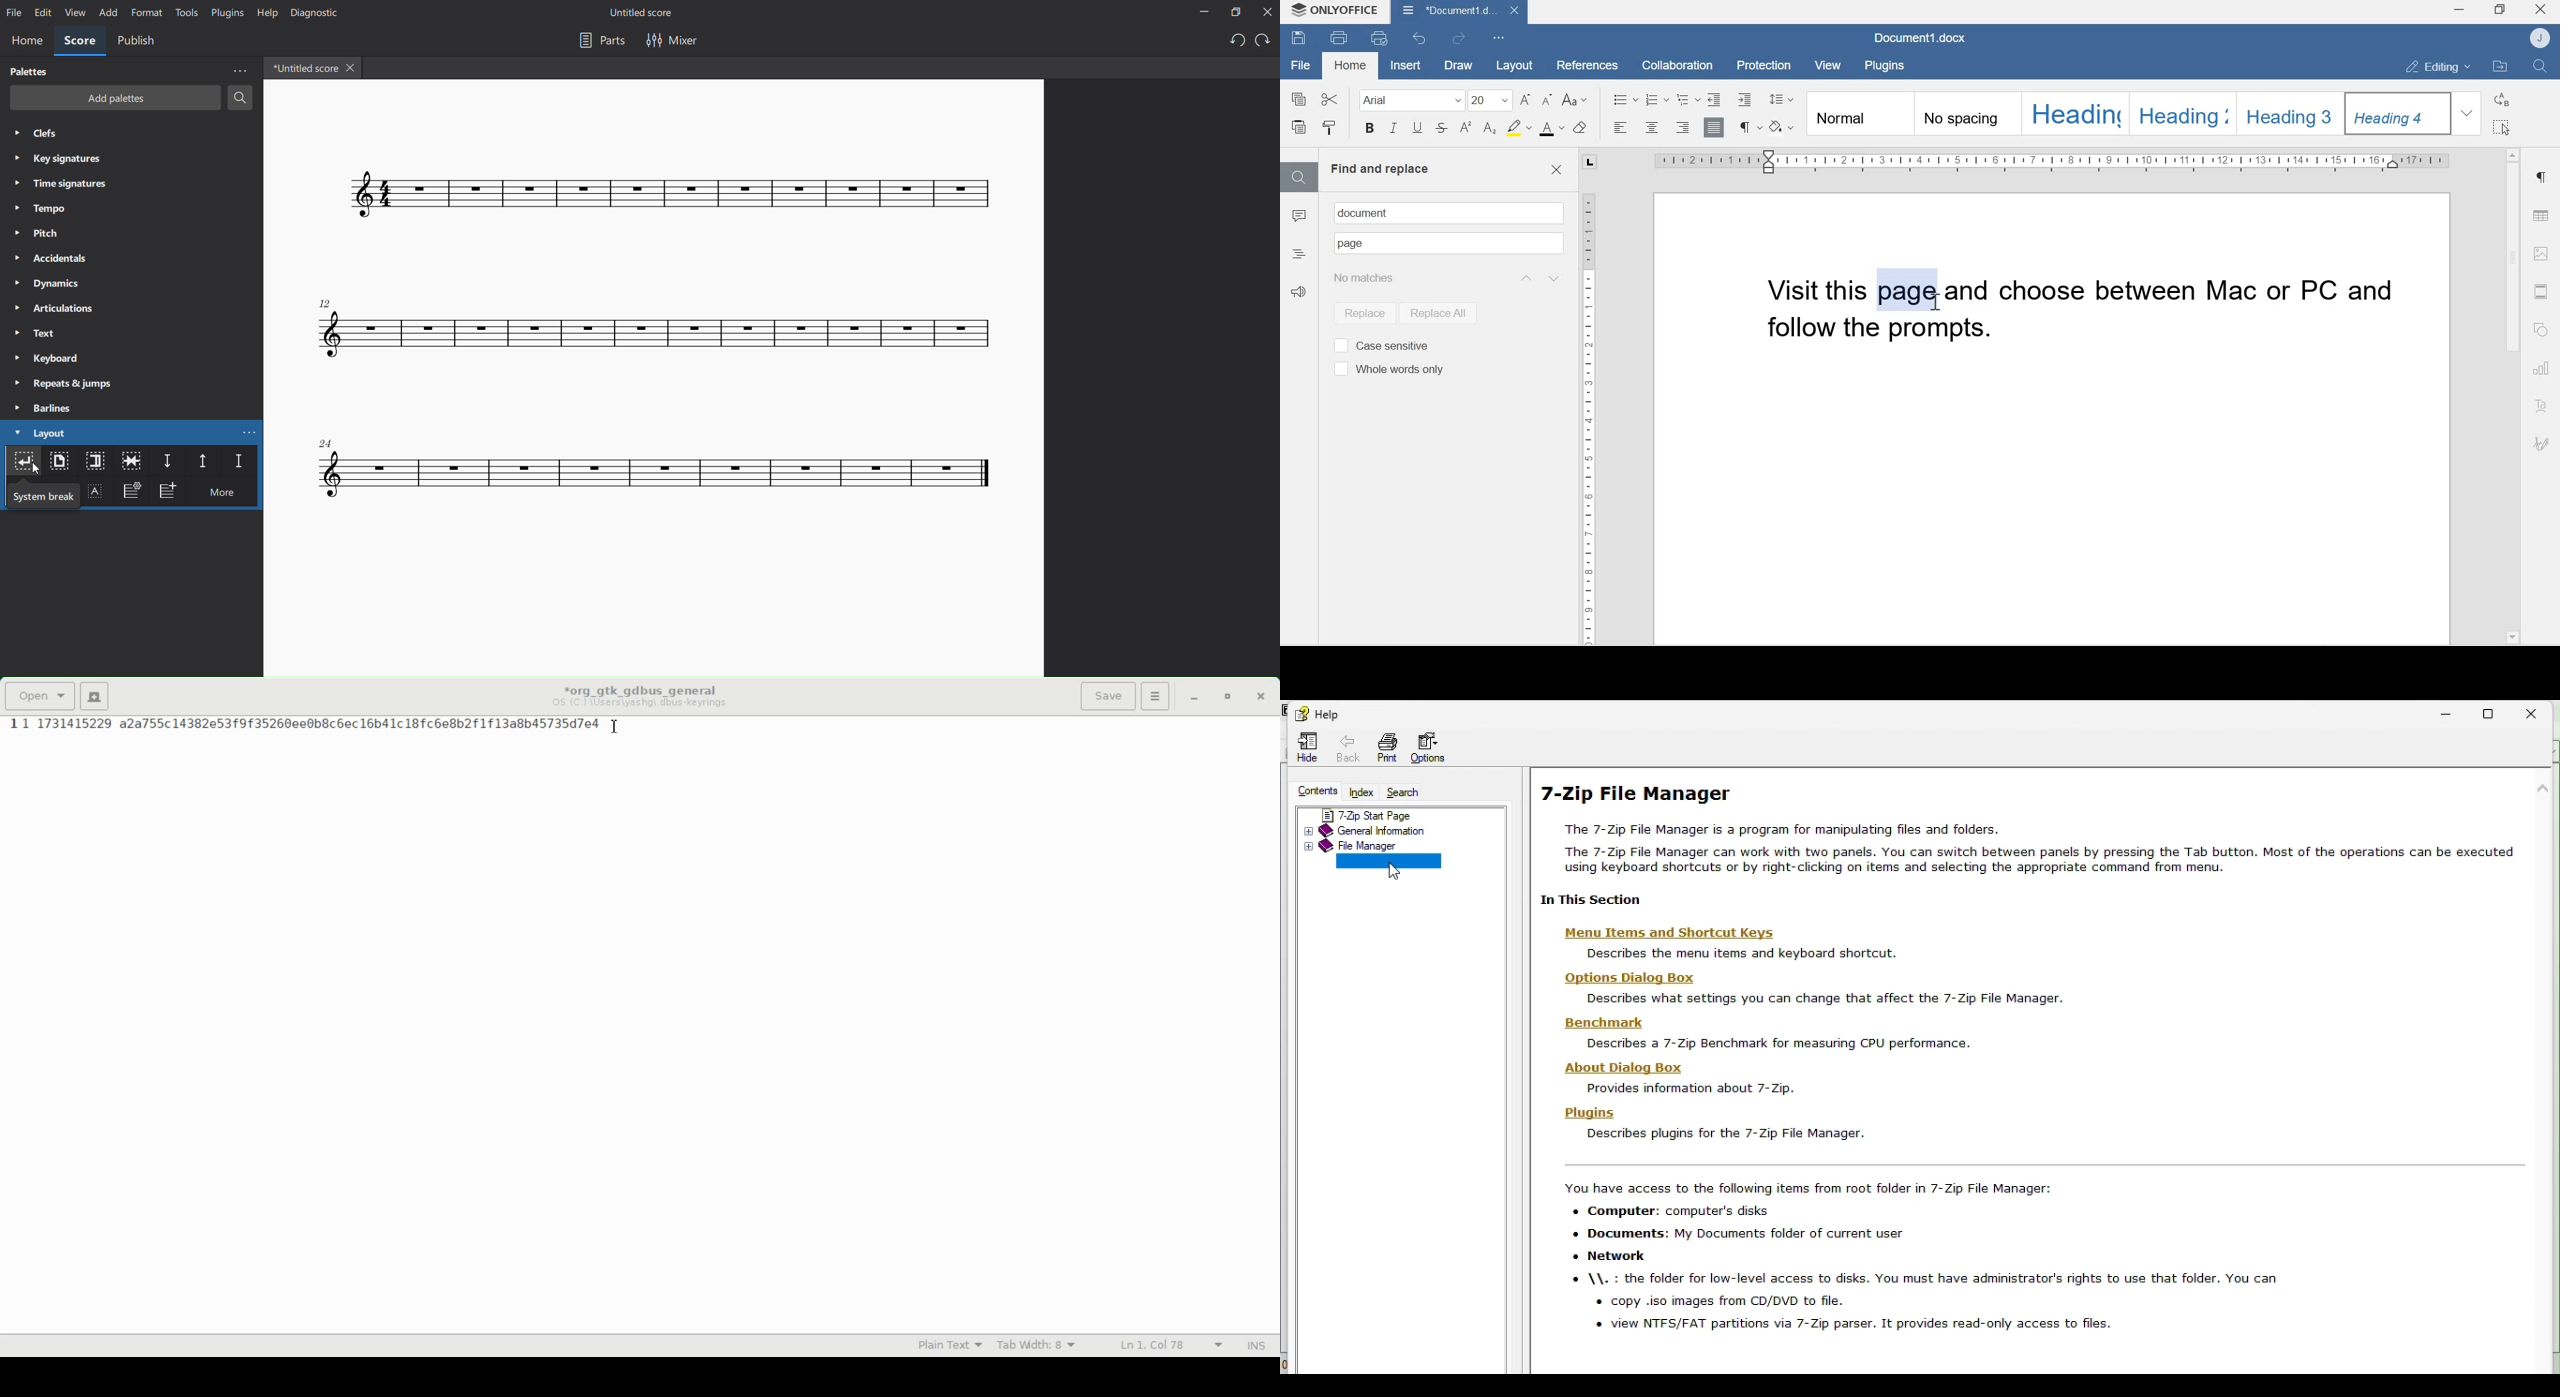  What do you see at coordinates (2541, 291) in the screenshot?
I see `Header & Footer` at bounding box center [2541, 291].